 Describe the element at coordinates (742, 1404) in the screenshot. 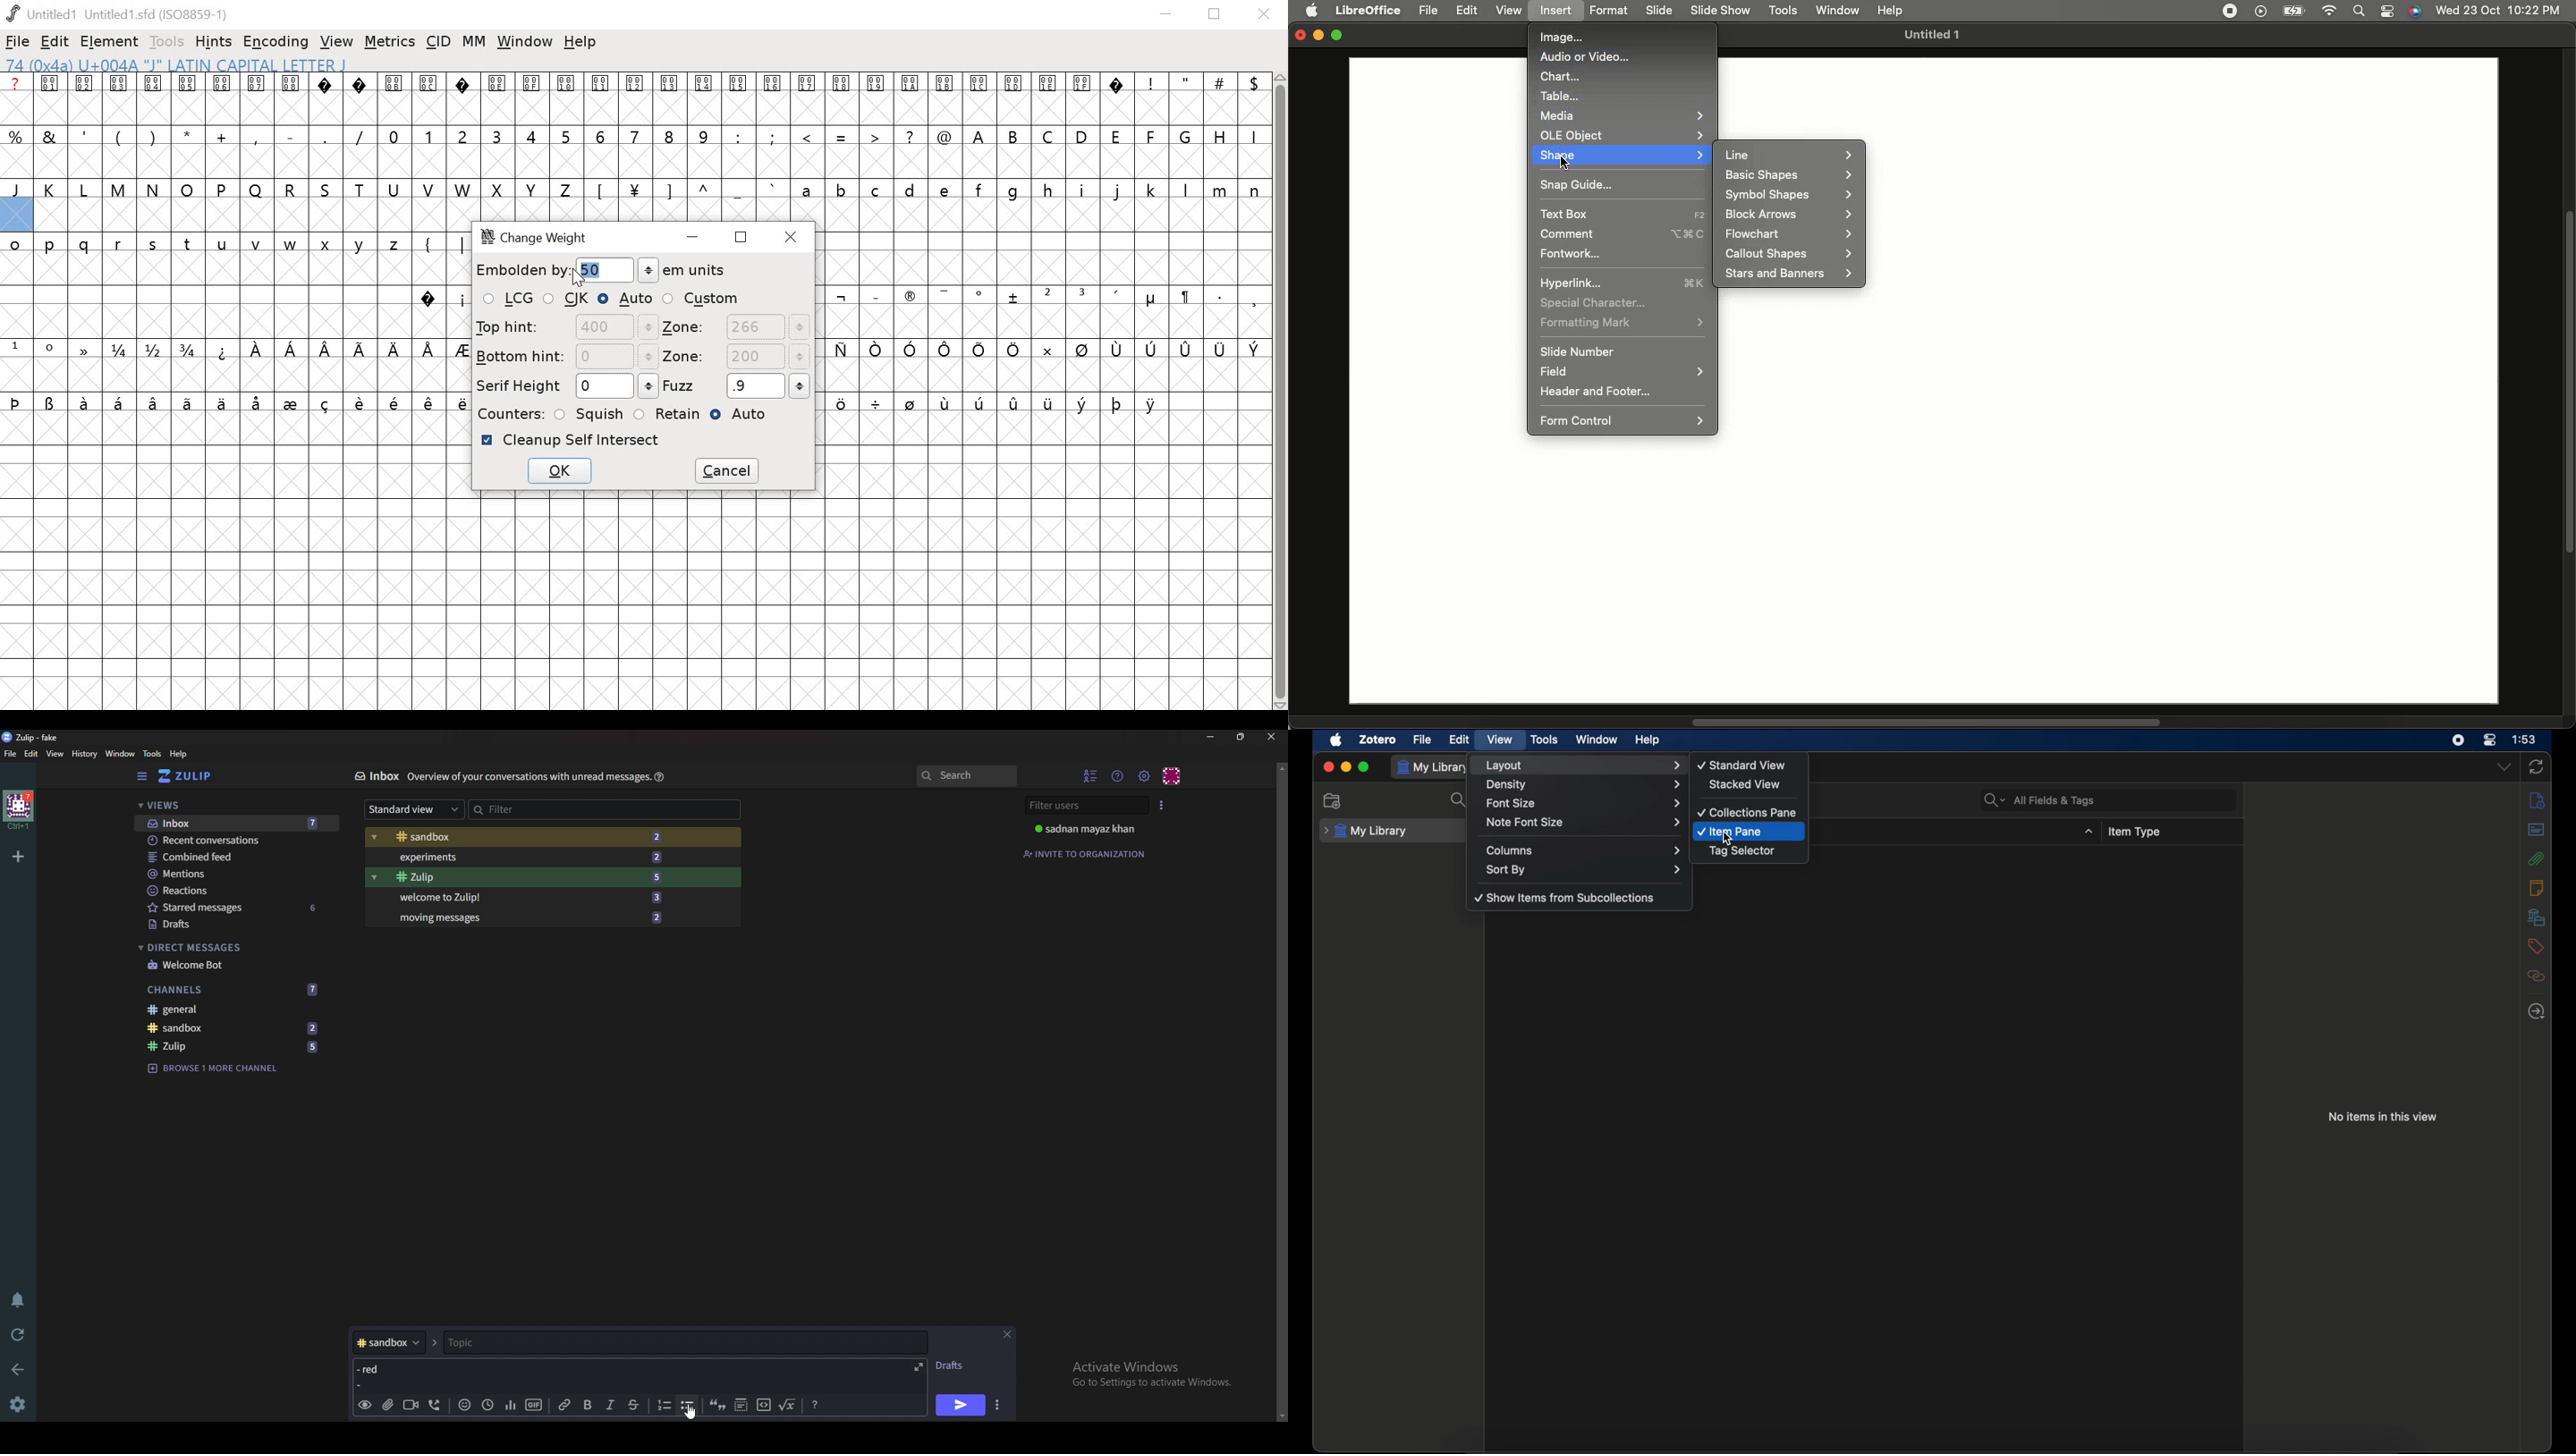

I see `Spoiler` at that location.